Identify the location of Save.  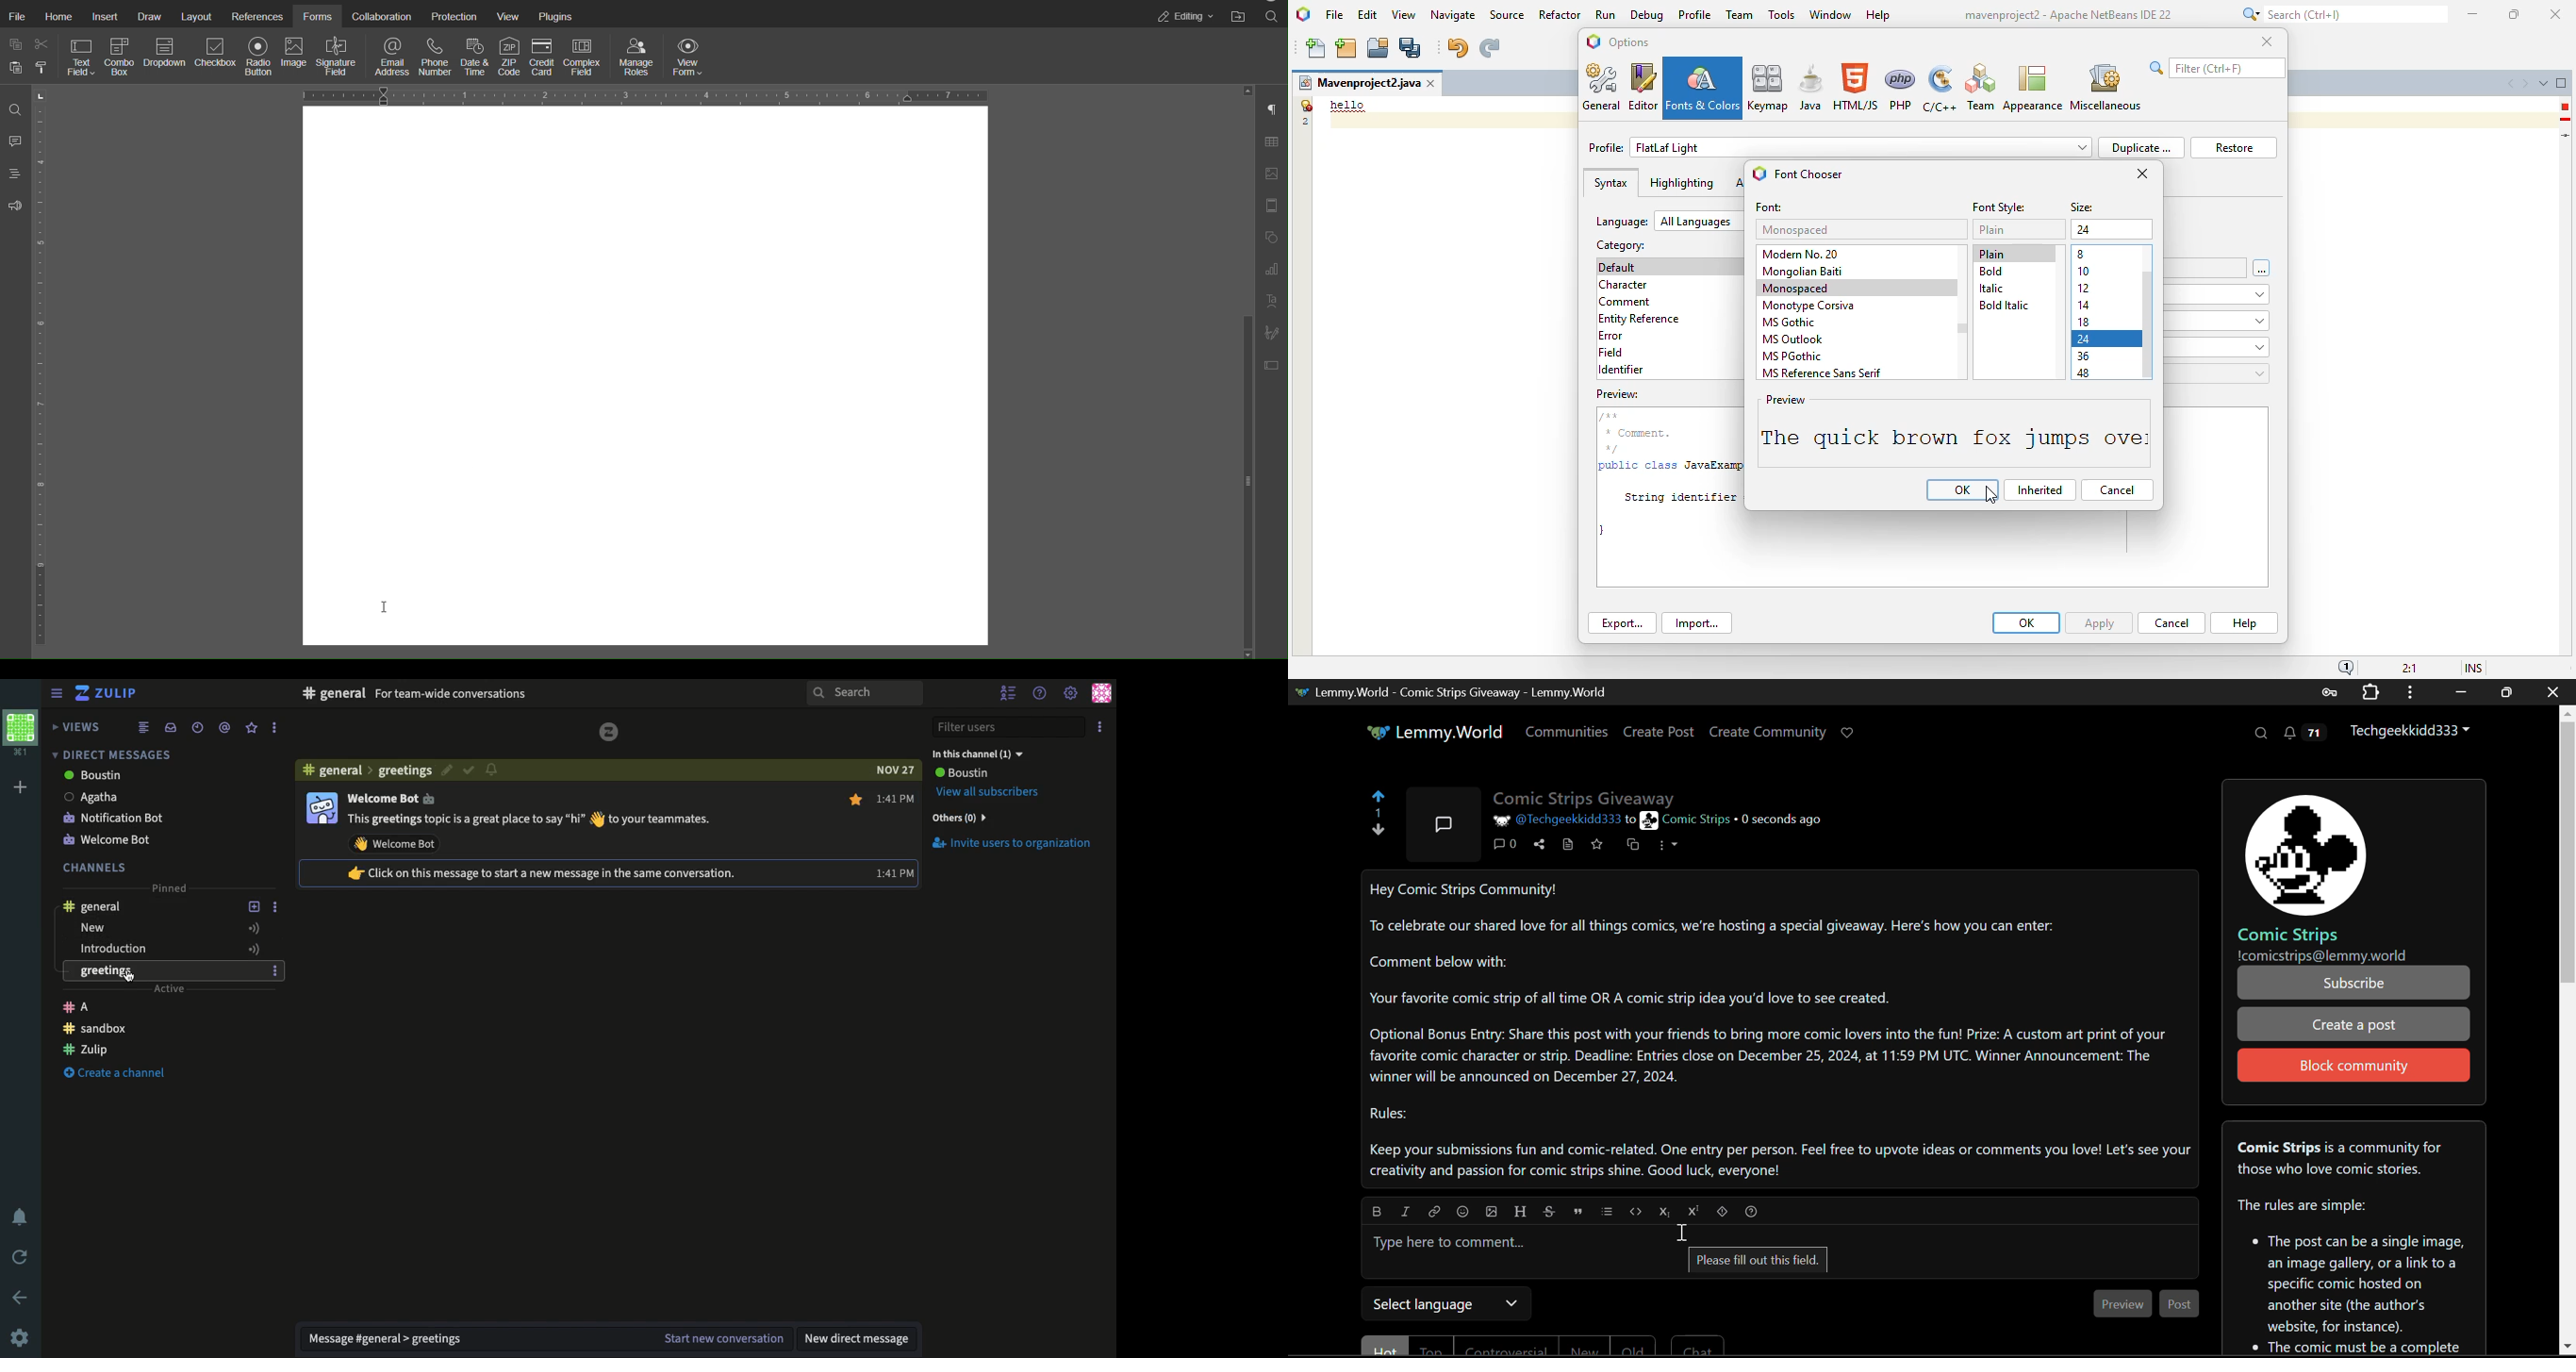
(1599, 847).